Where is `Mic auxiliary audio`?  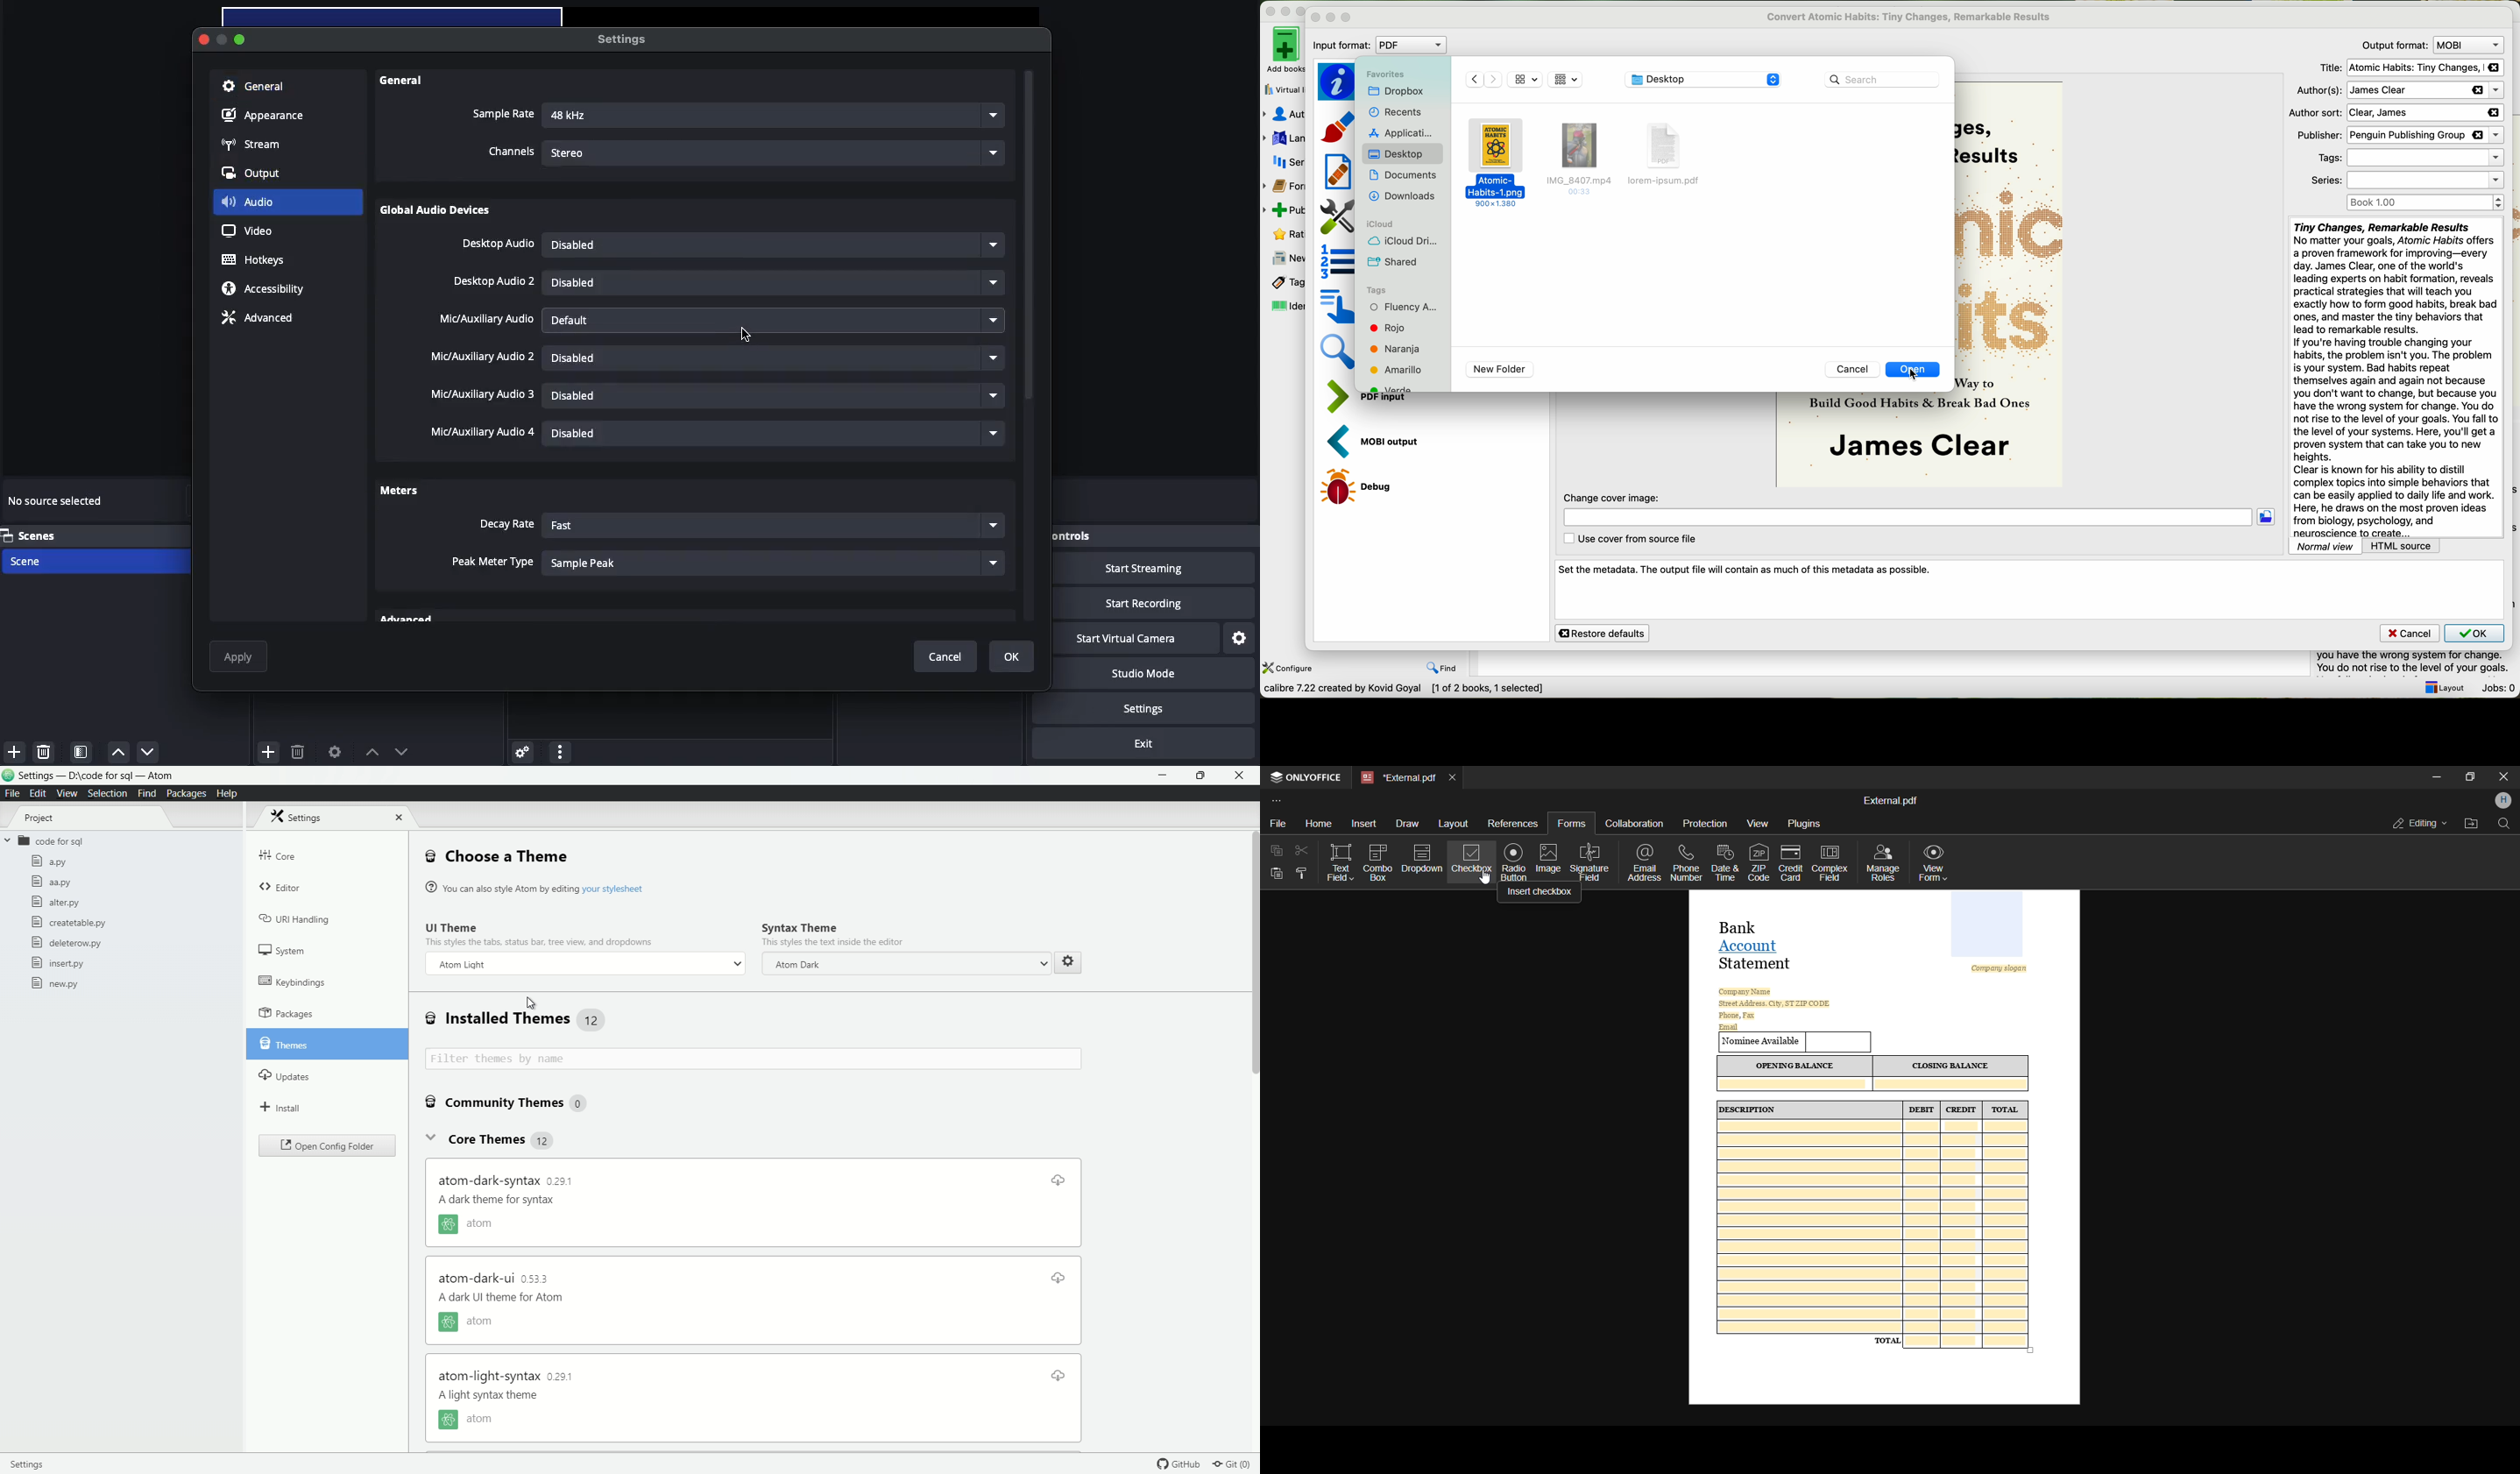
Mic auxiliary audio is located at coordinates (485, 320).